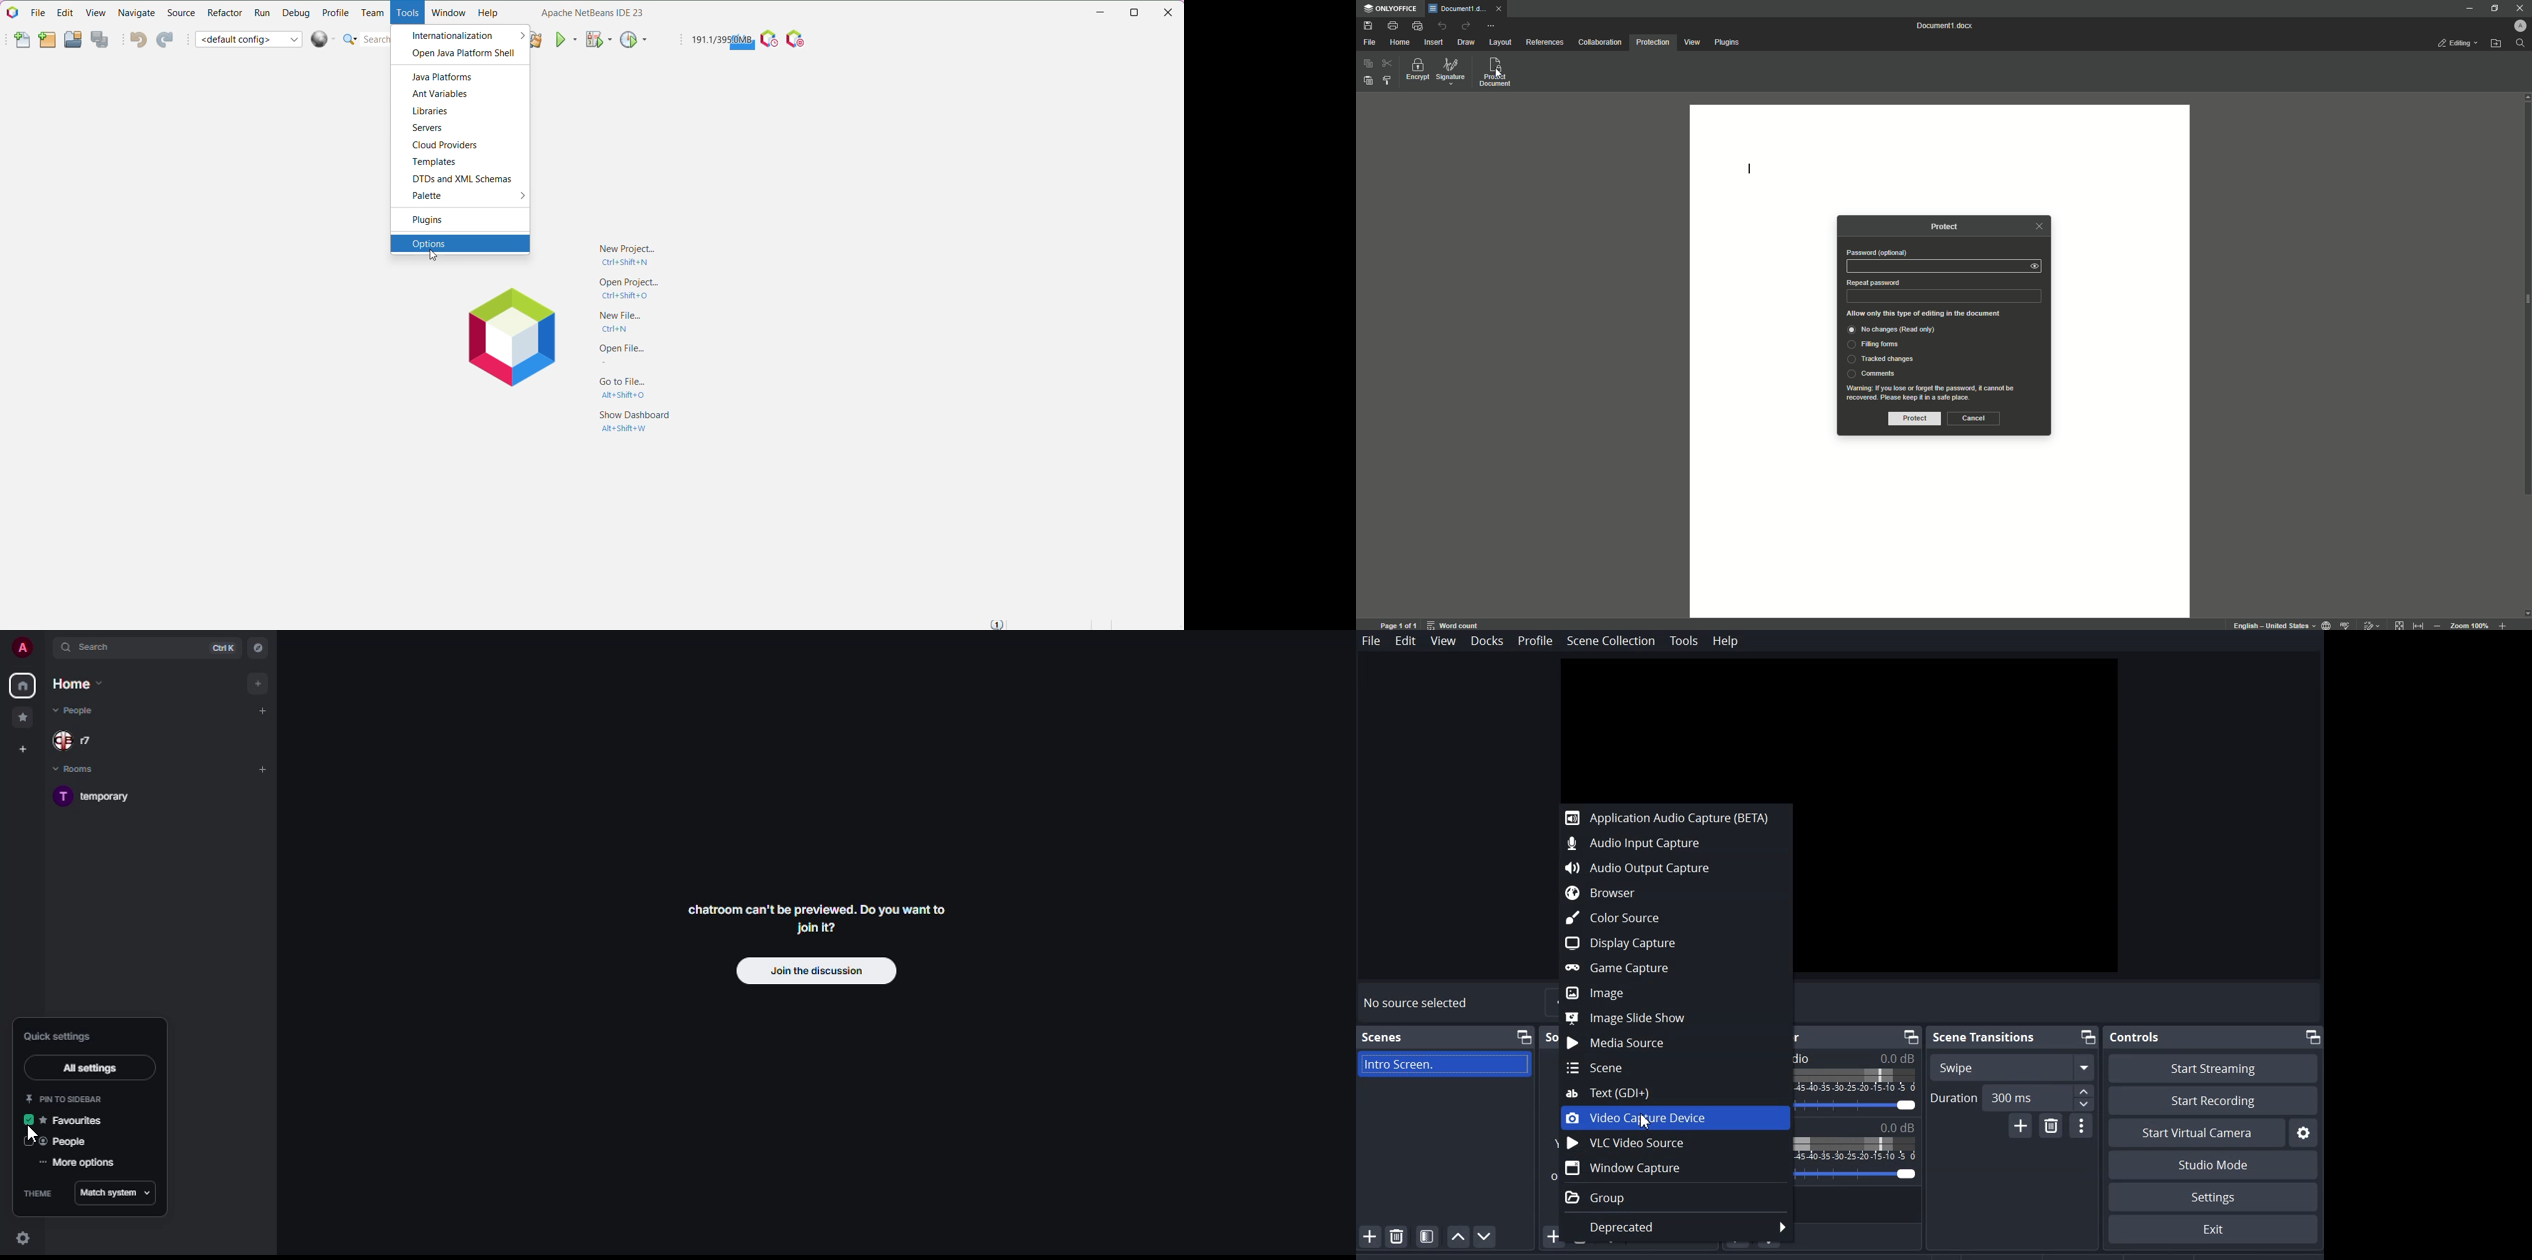 The image size is (2548, 1260). What do you see at coordinates (1502, 11) in the screenshot?
I see `close` at bounding box center [1502, 11].